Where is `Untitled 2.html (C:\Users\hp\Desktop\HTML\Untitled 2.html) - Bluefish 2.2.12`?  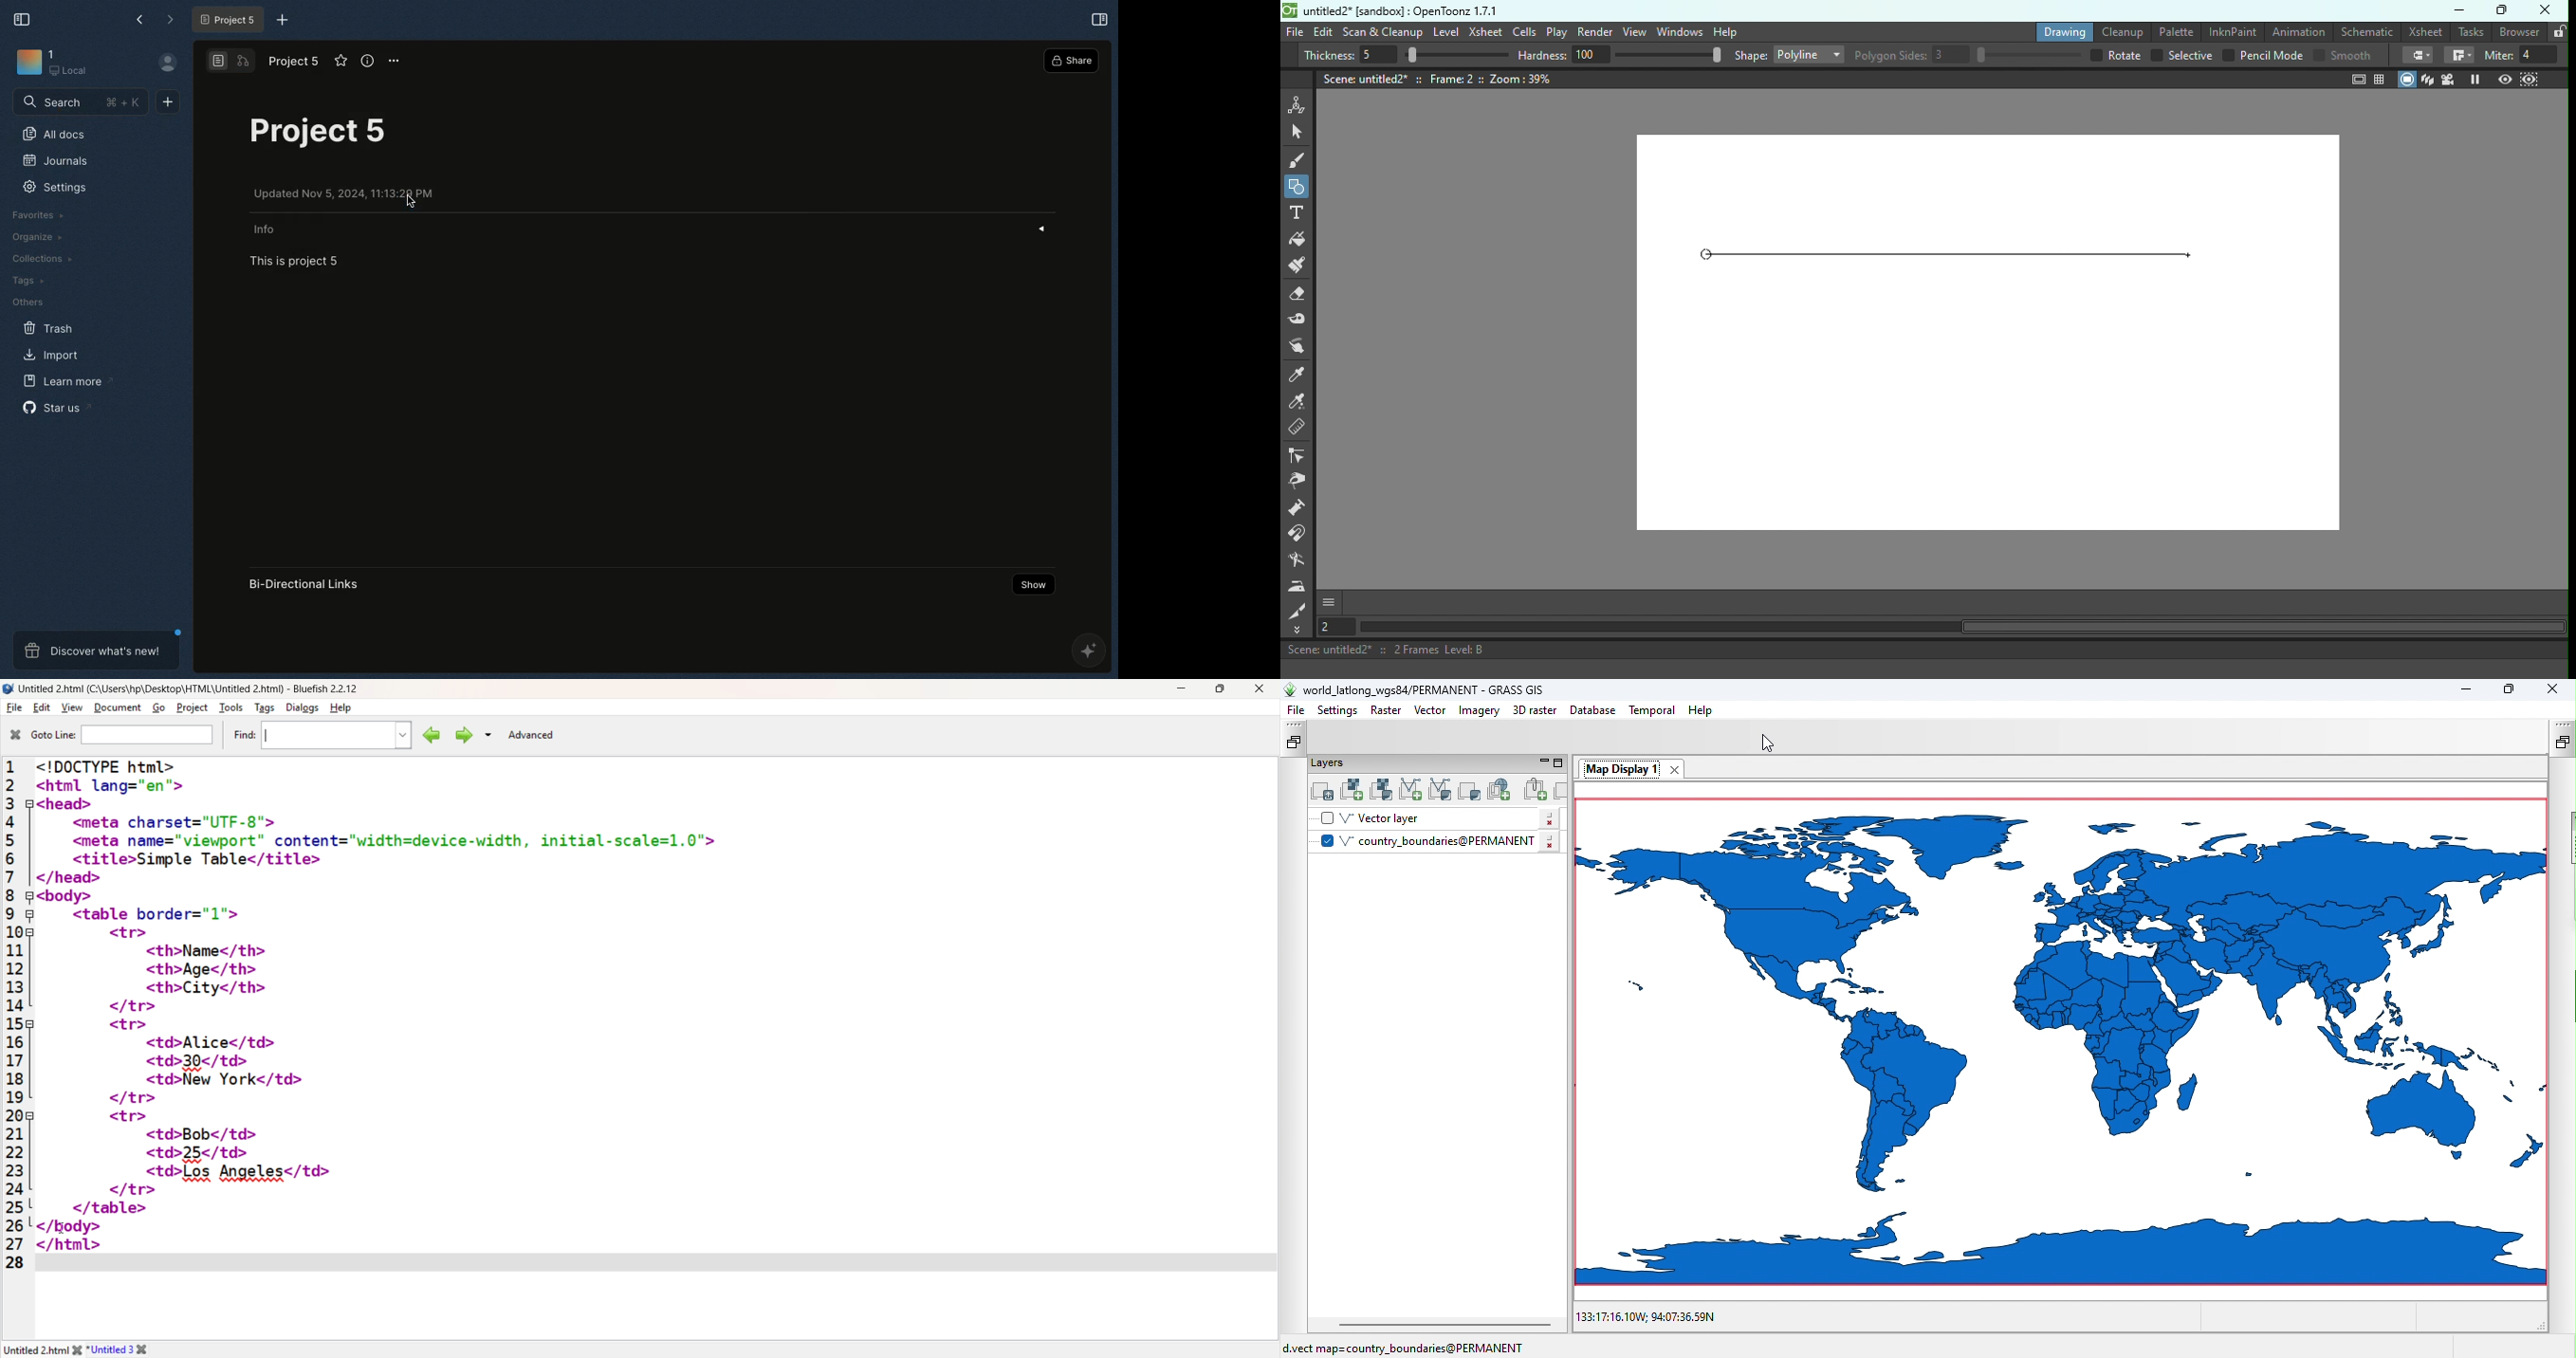 Untitled 2.html (C:\Users\hp\Desktop\HTML\Untitled 2.html) - Bluefish 2.2.12 is located at coordinates (194, 687).